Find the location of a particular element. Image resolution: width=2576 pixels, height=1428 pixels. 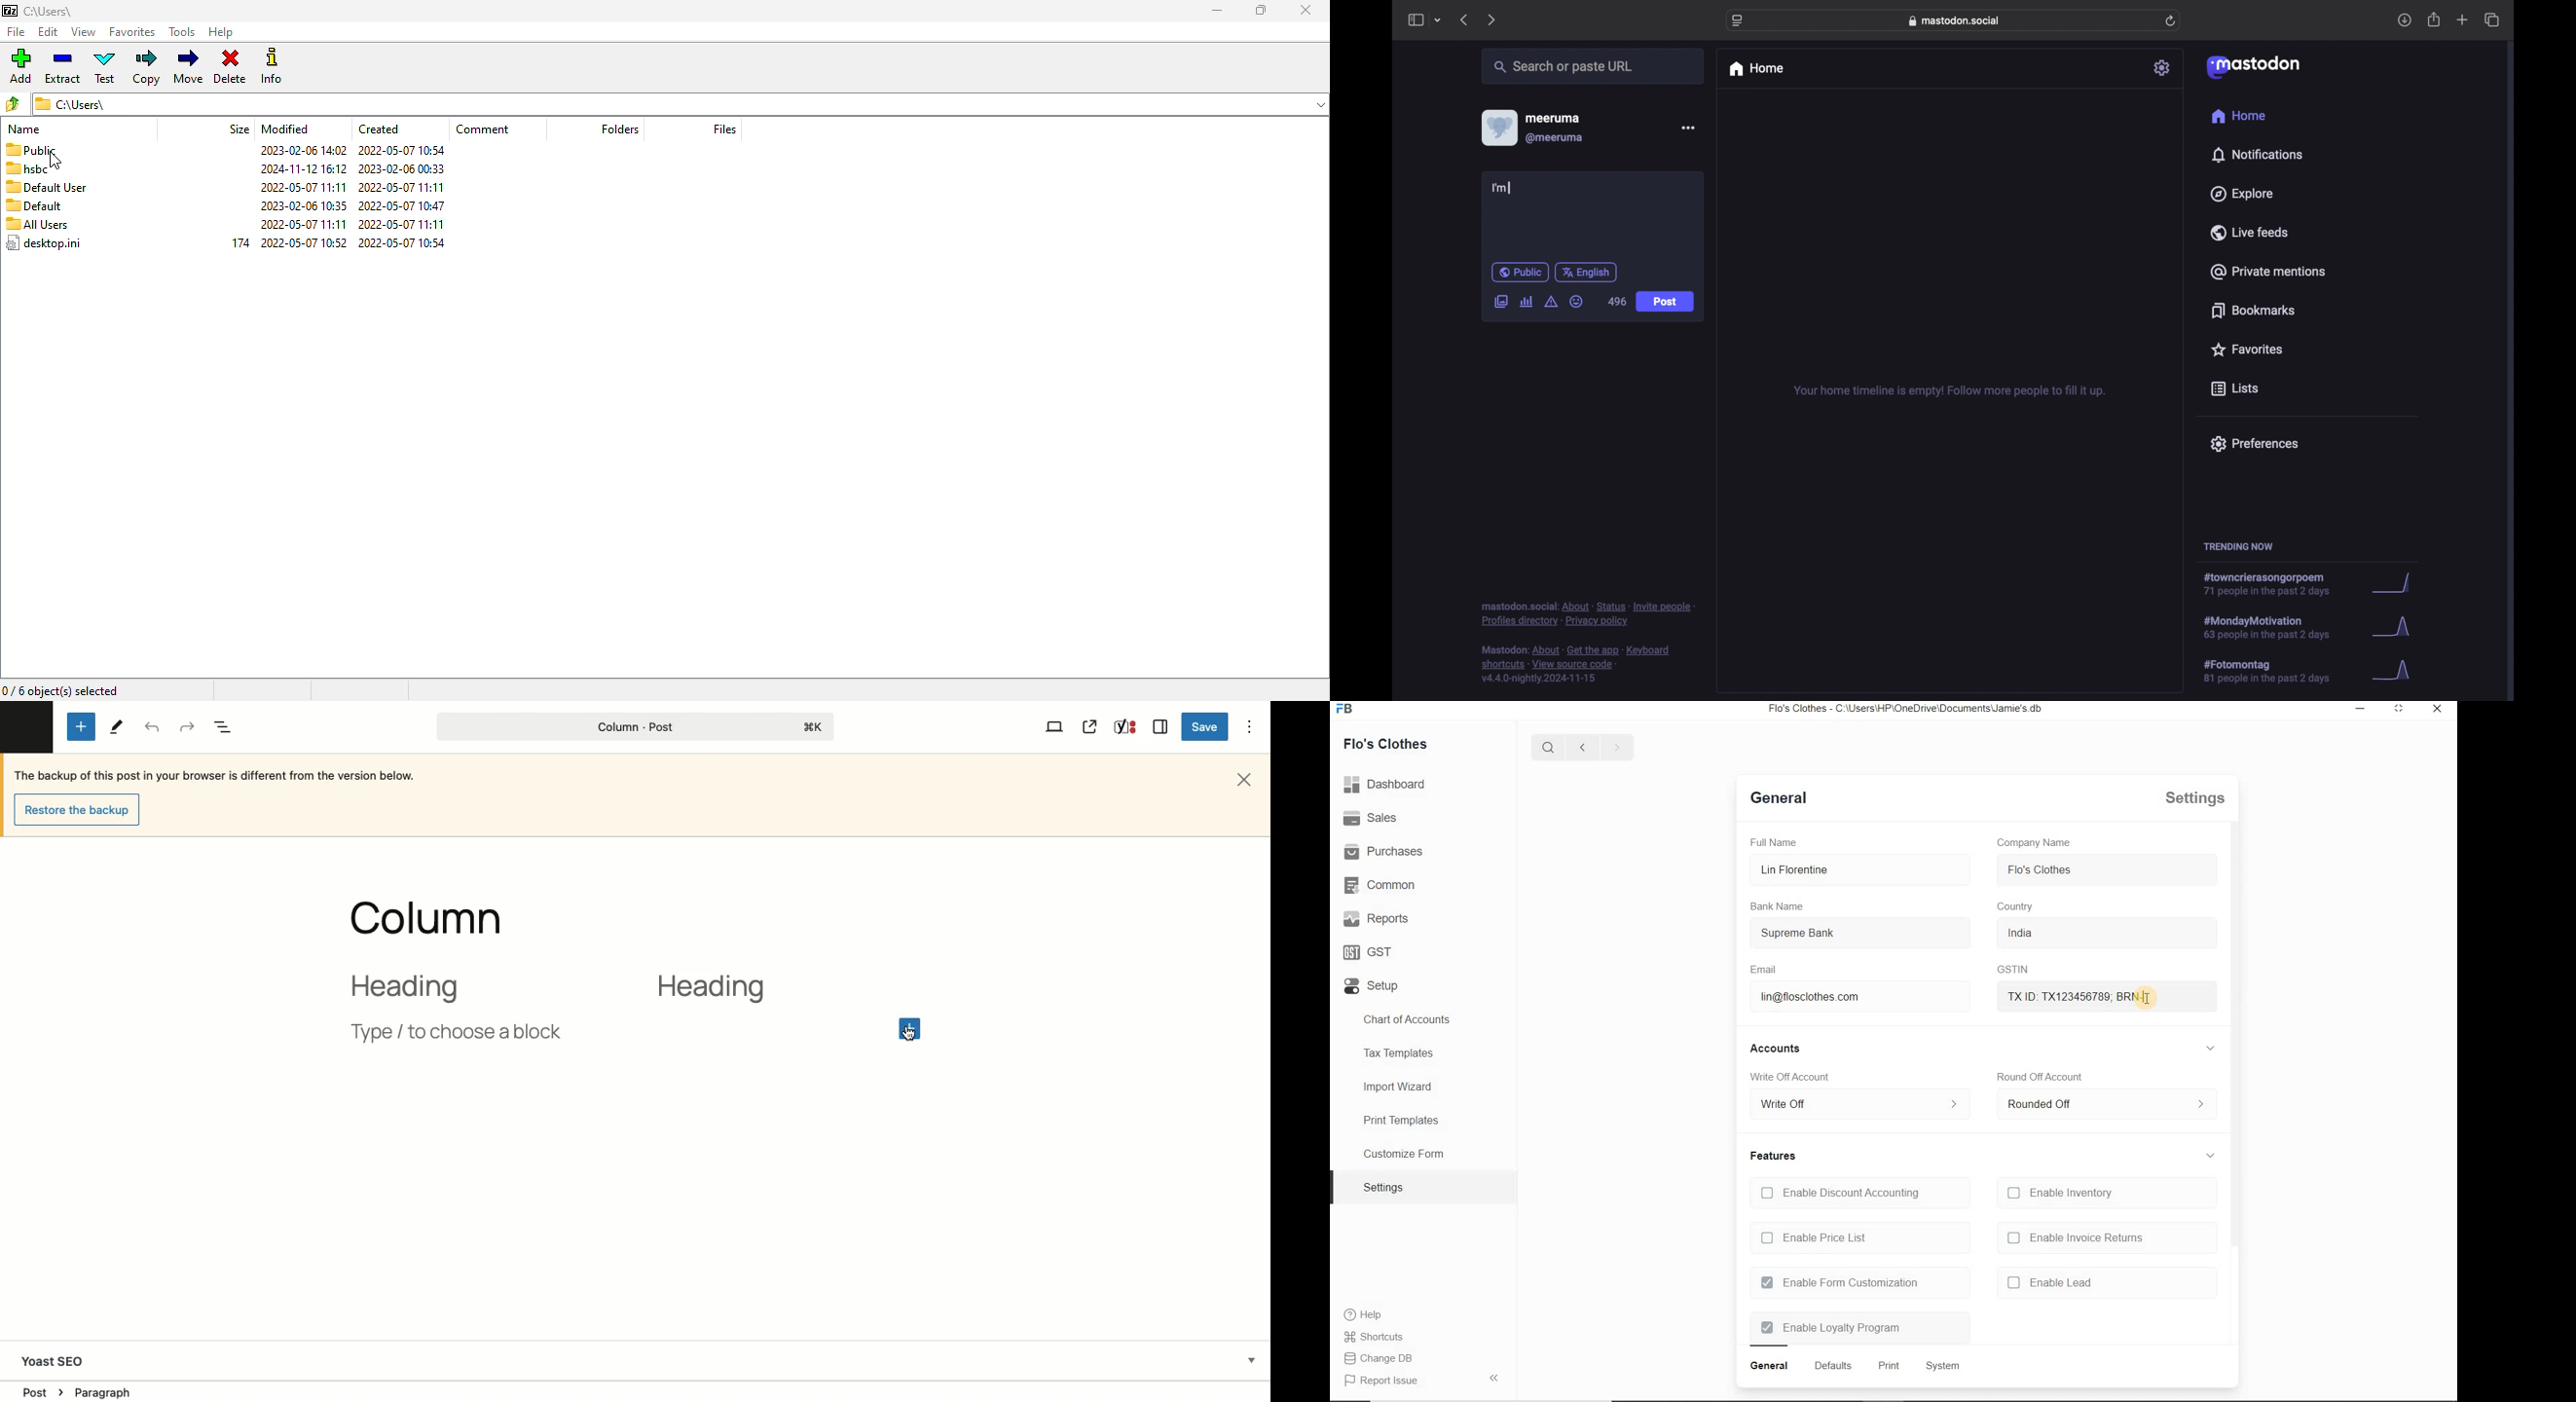

print is located at coordinates (1888, 1367).